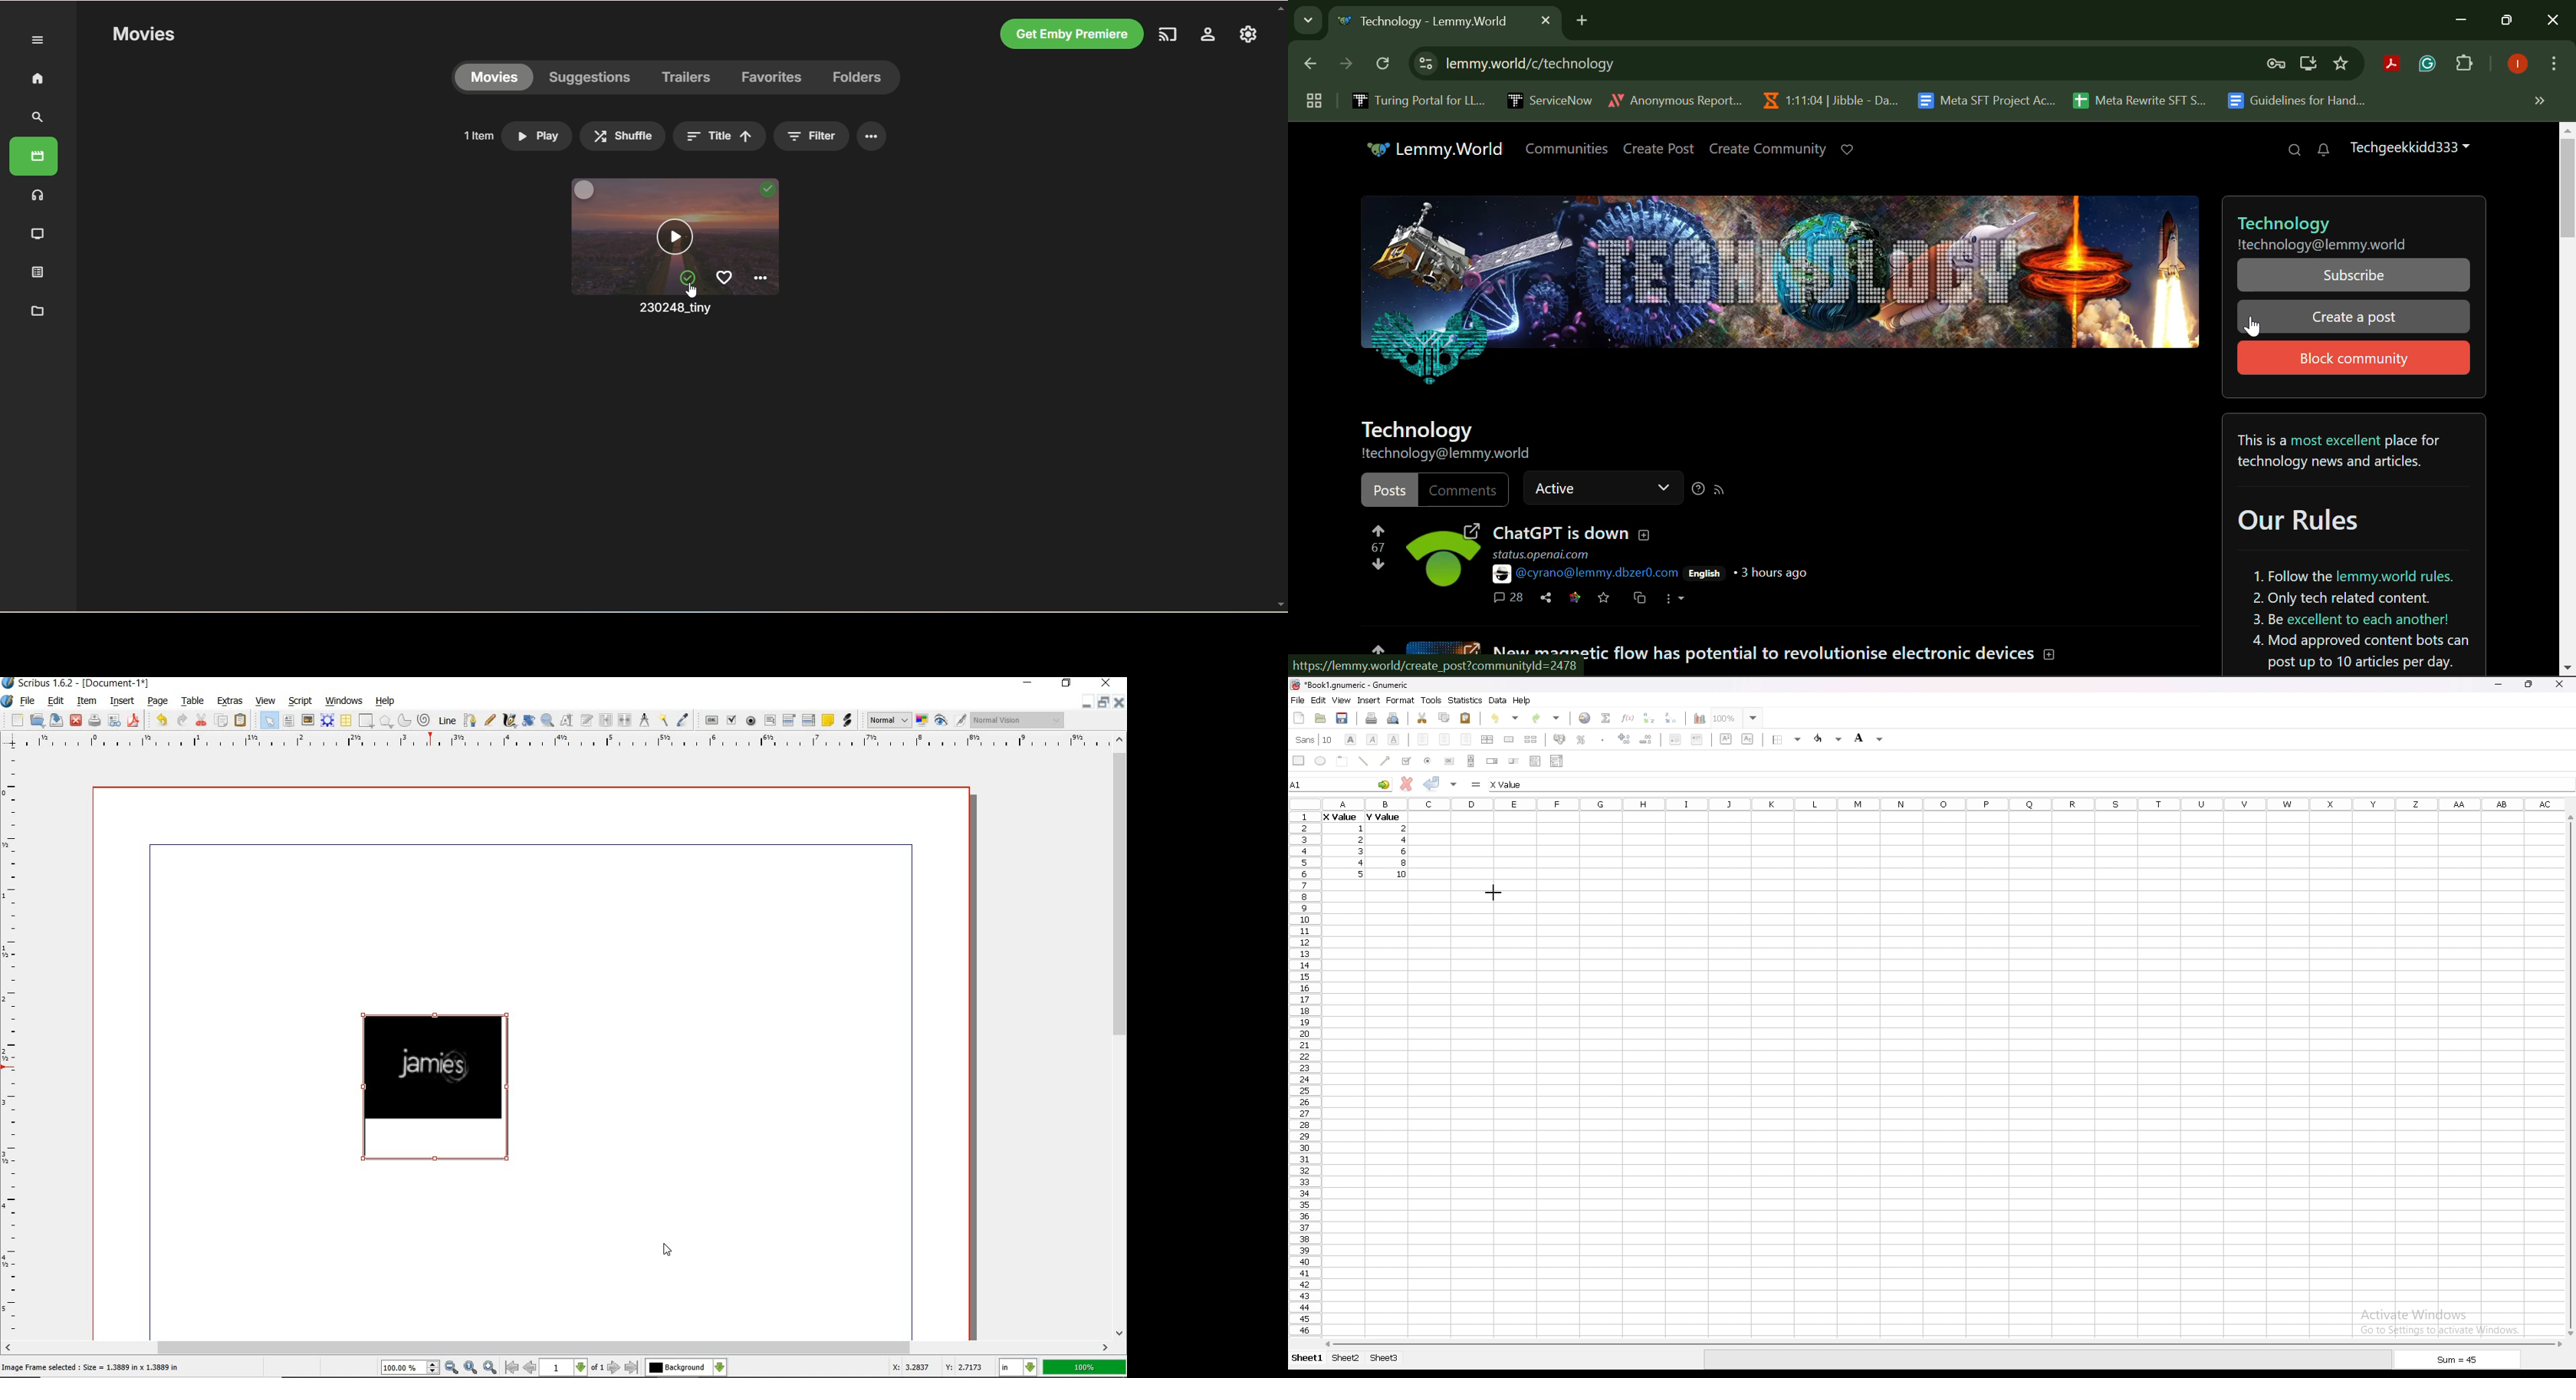 The width and height of the screenshot is (2576, 1400). I want to click on value, so click(1405, 828).